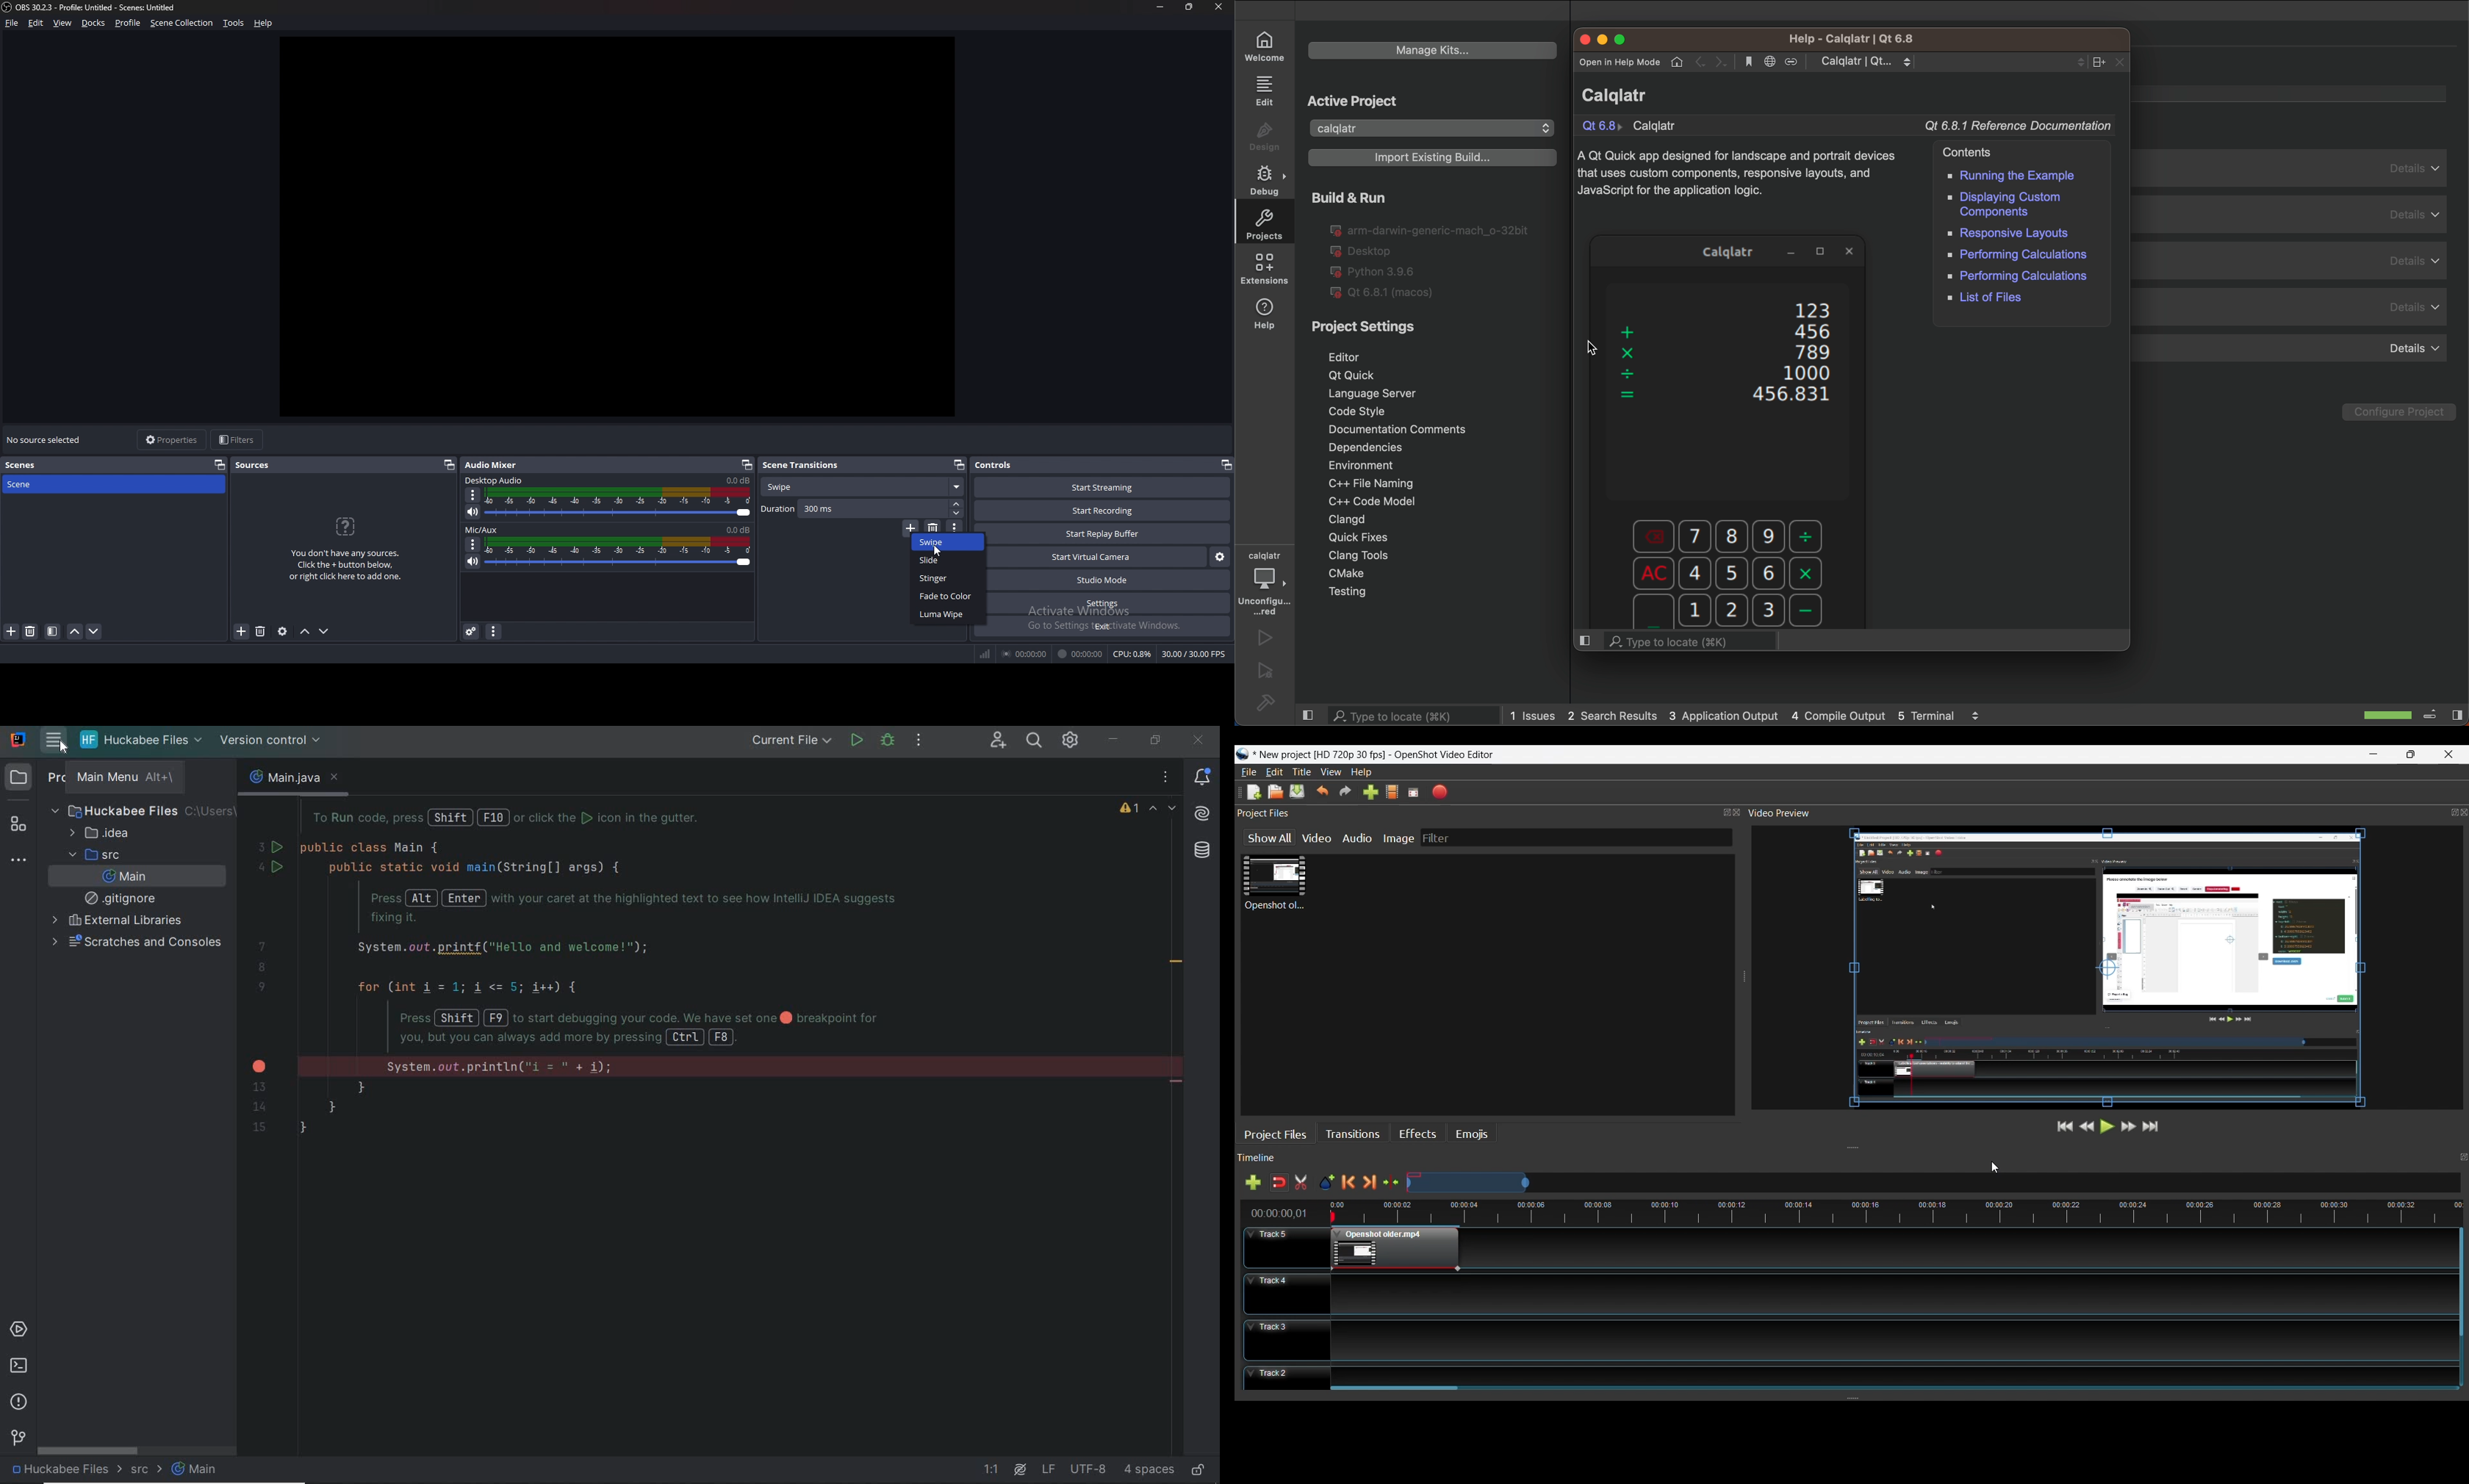  What do you see at coordinates (1220, 557) in the screenshot?
I see `configure virtual camera` at bounding box center [1220, 557].